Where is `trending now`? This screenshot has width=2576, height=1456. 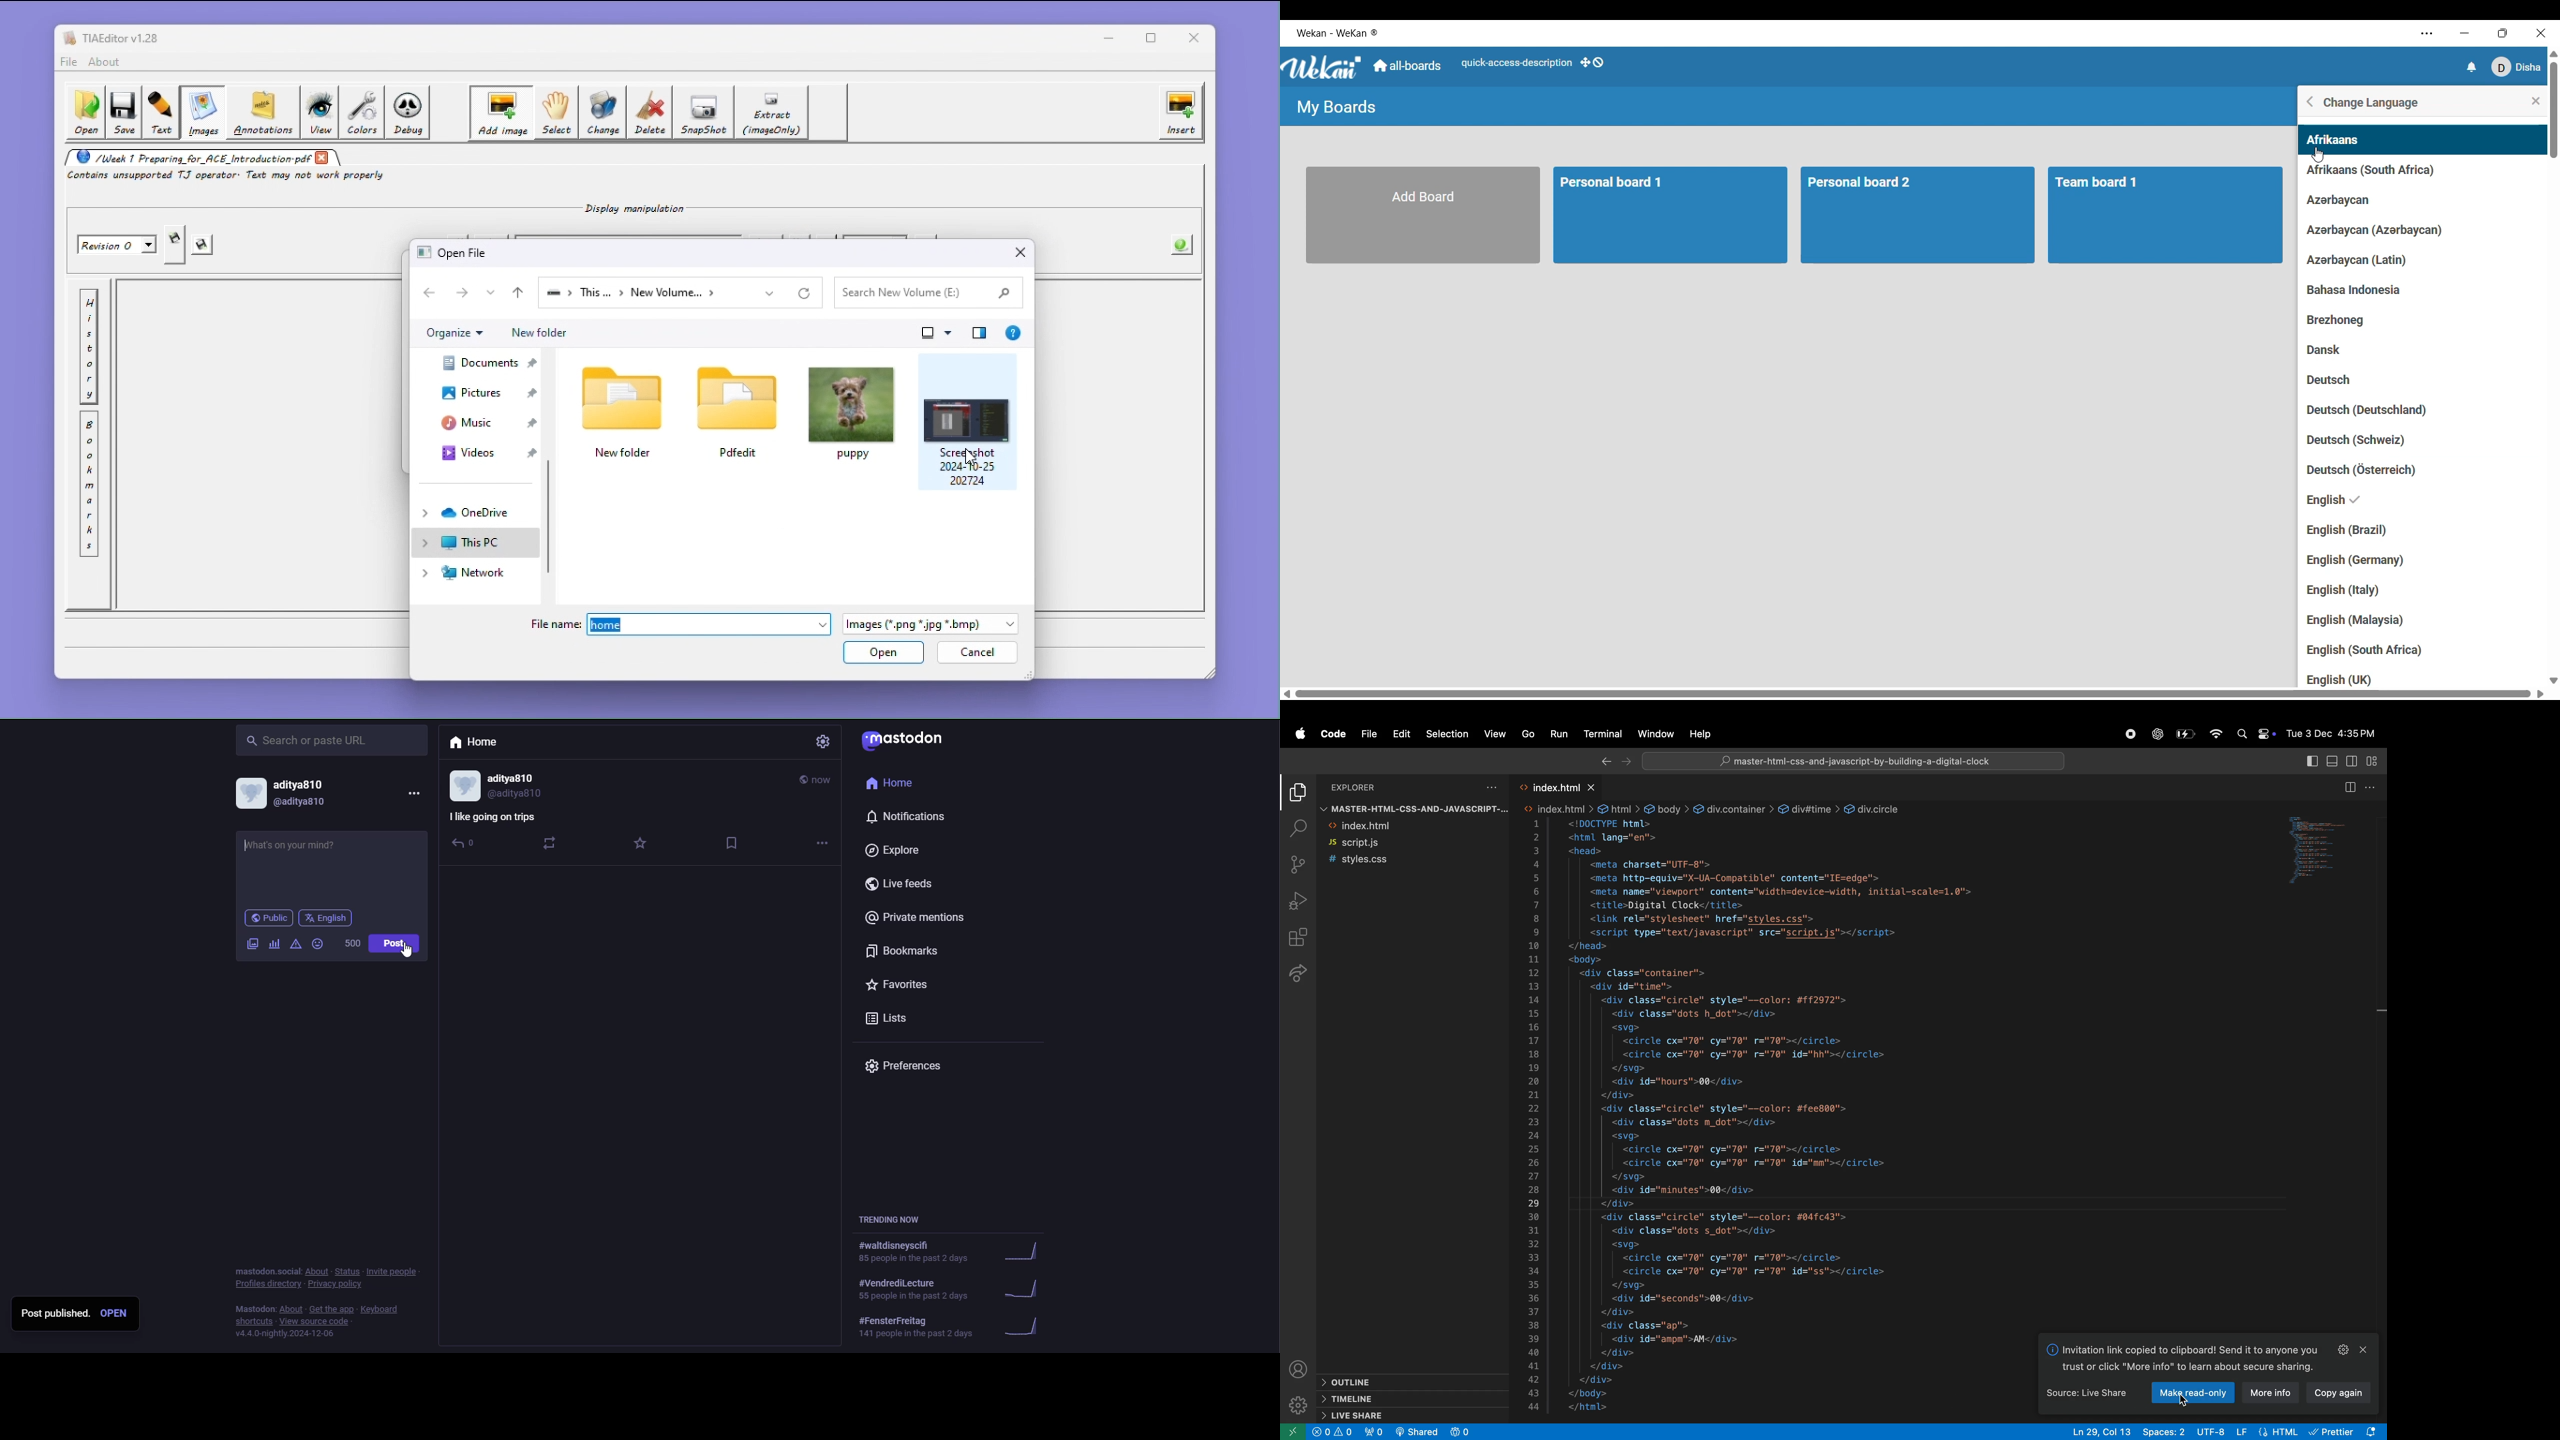 trending now is located at coordinates (894, 1218).